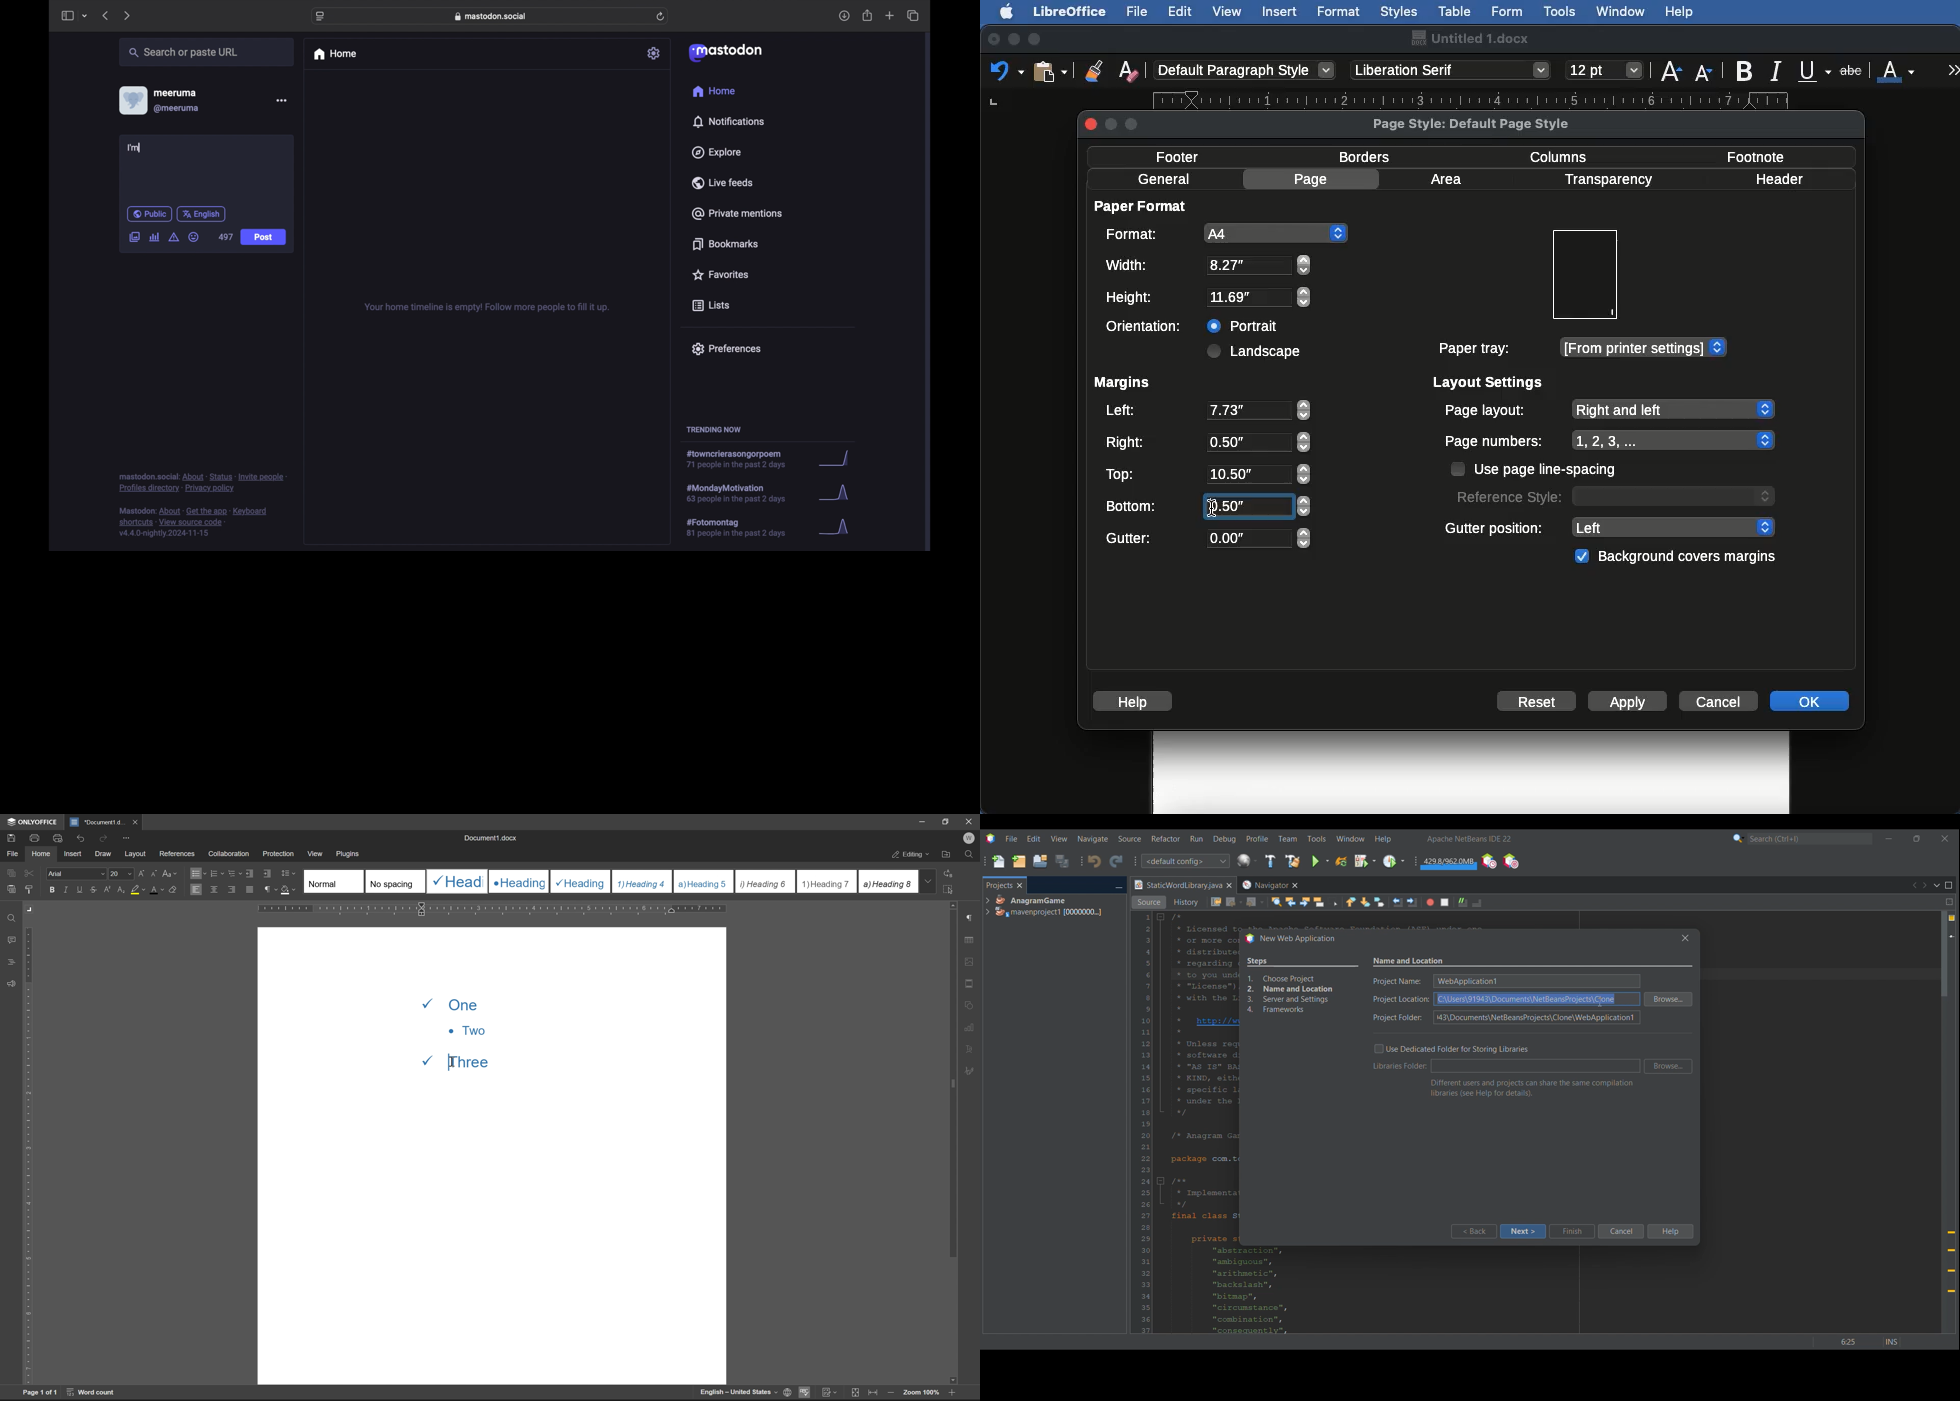 This screenshot has width=1960, height=1428. What do you see at coordinates (202, 214) in the screenshot?
I see `english` at bounding box center [202, 214].